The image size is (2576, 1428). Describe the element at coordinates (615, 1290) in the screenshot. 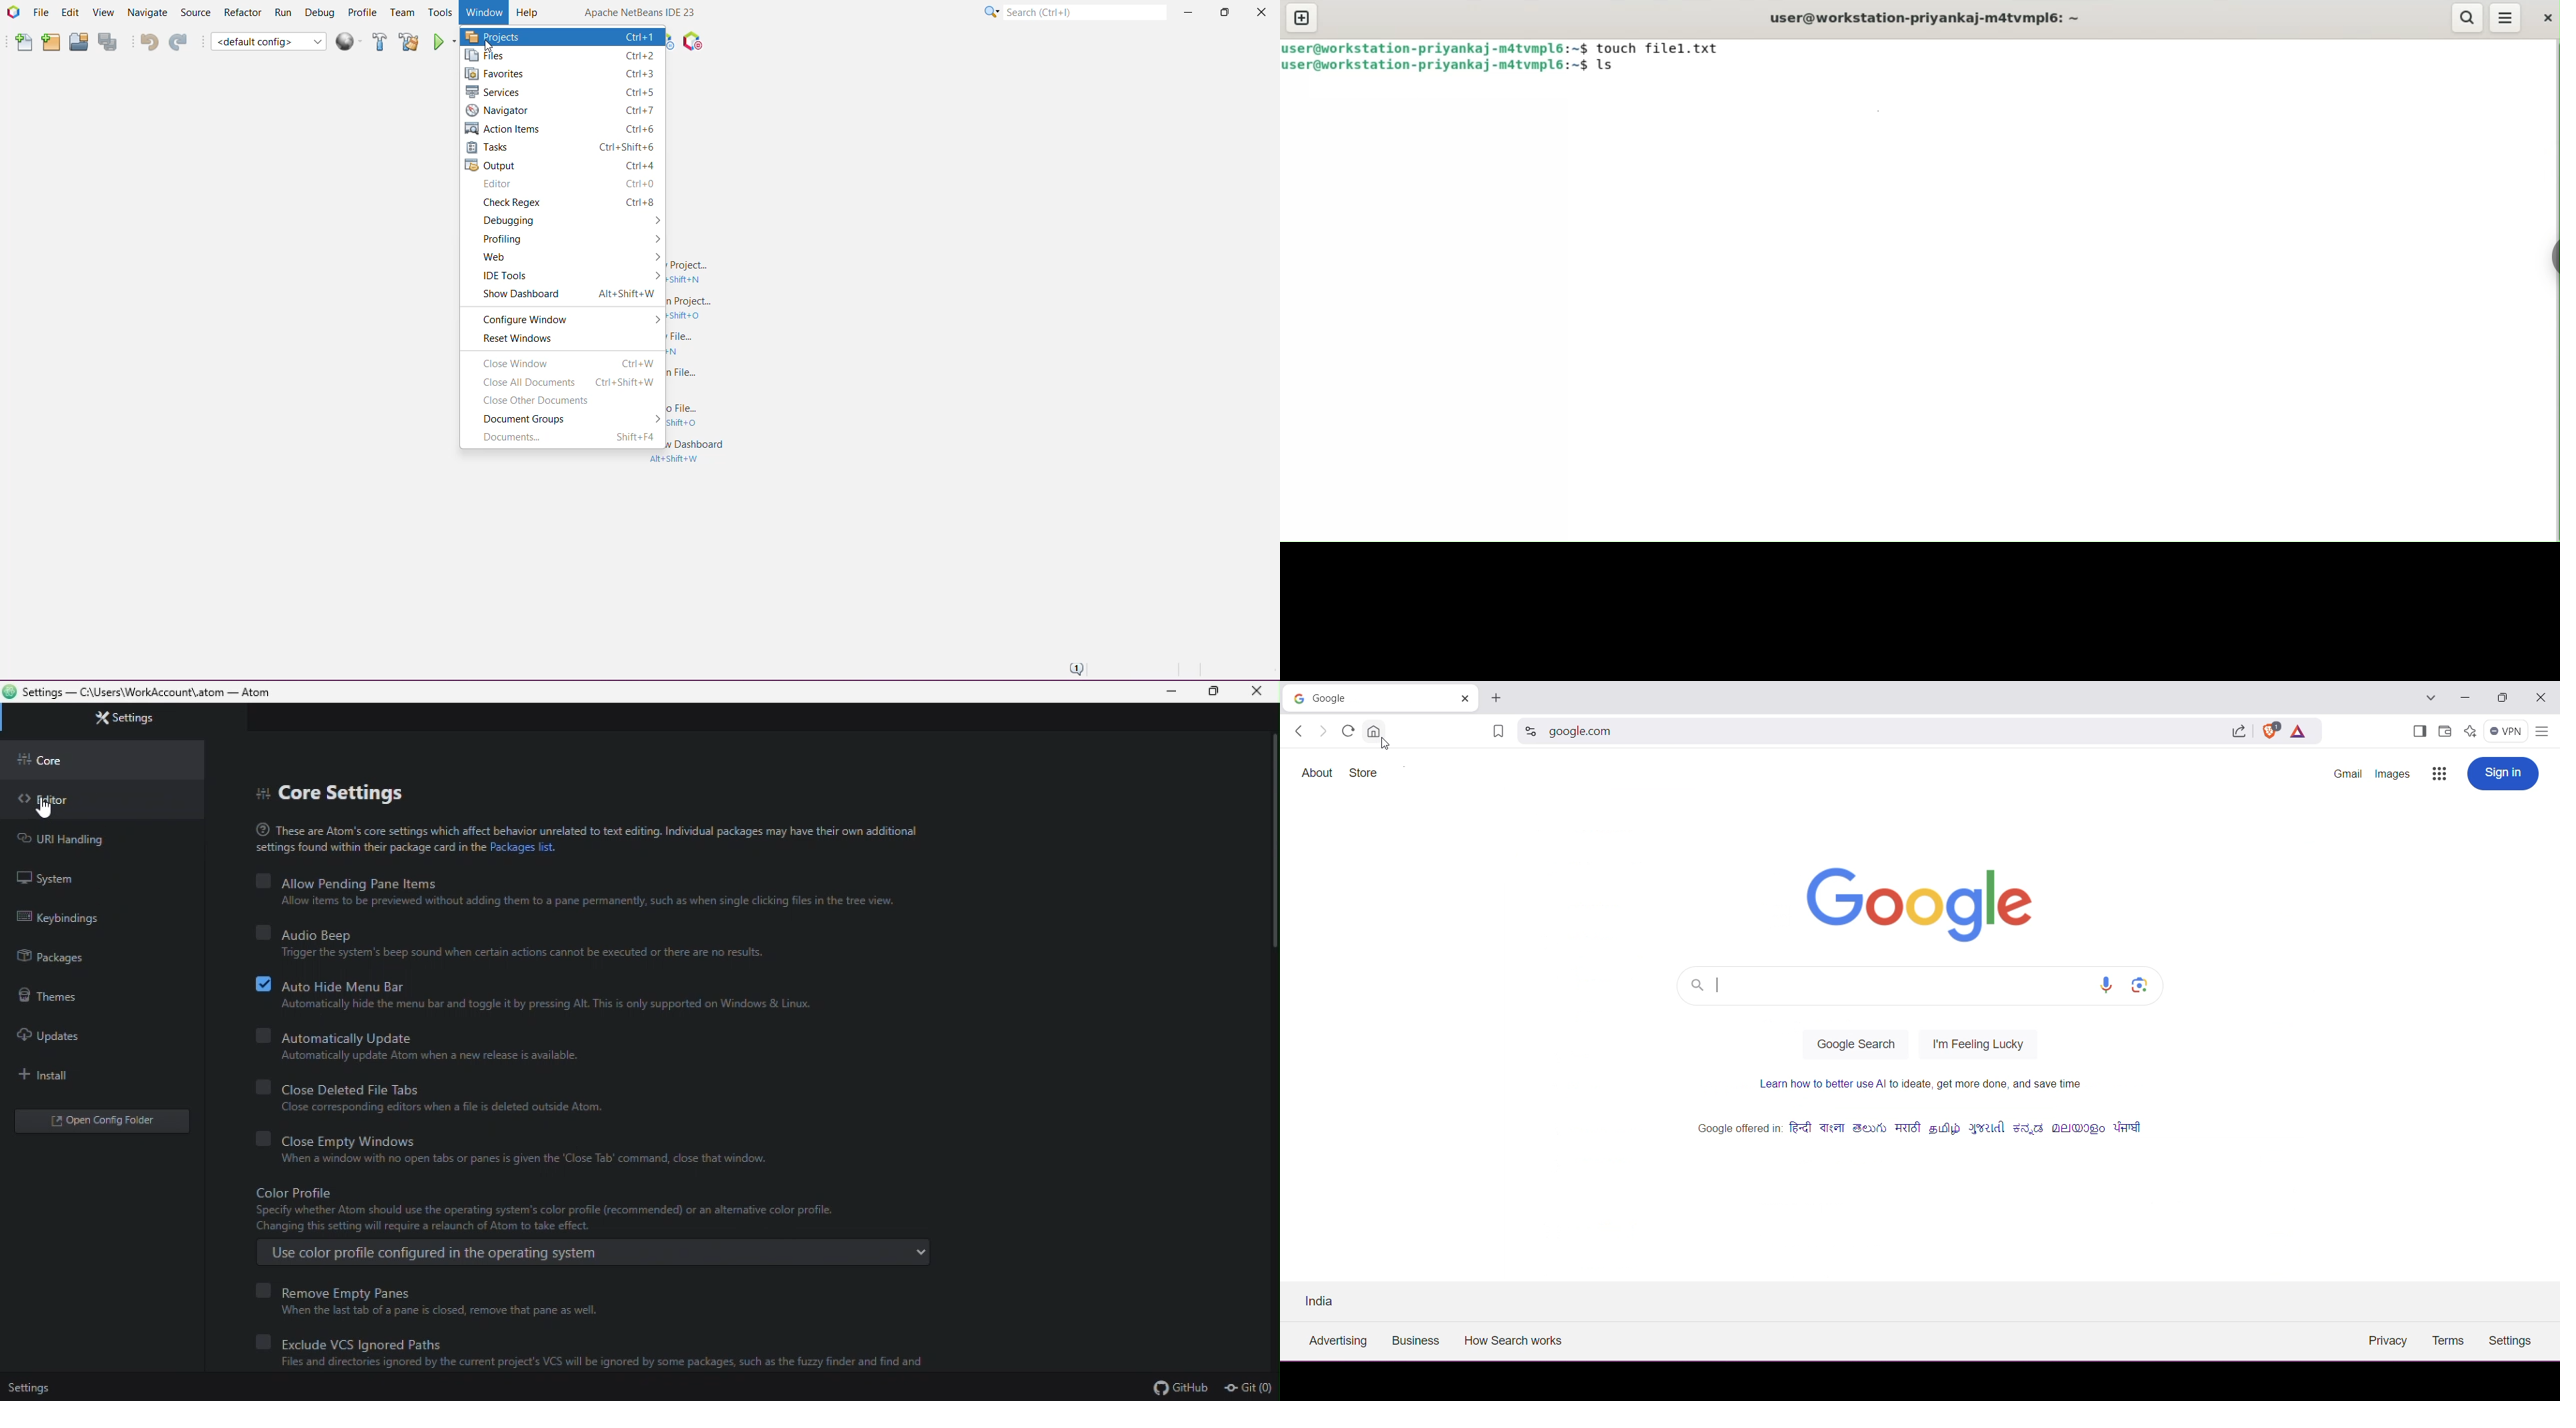

I see `remove empty panes` at that location.